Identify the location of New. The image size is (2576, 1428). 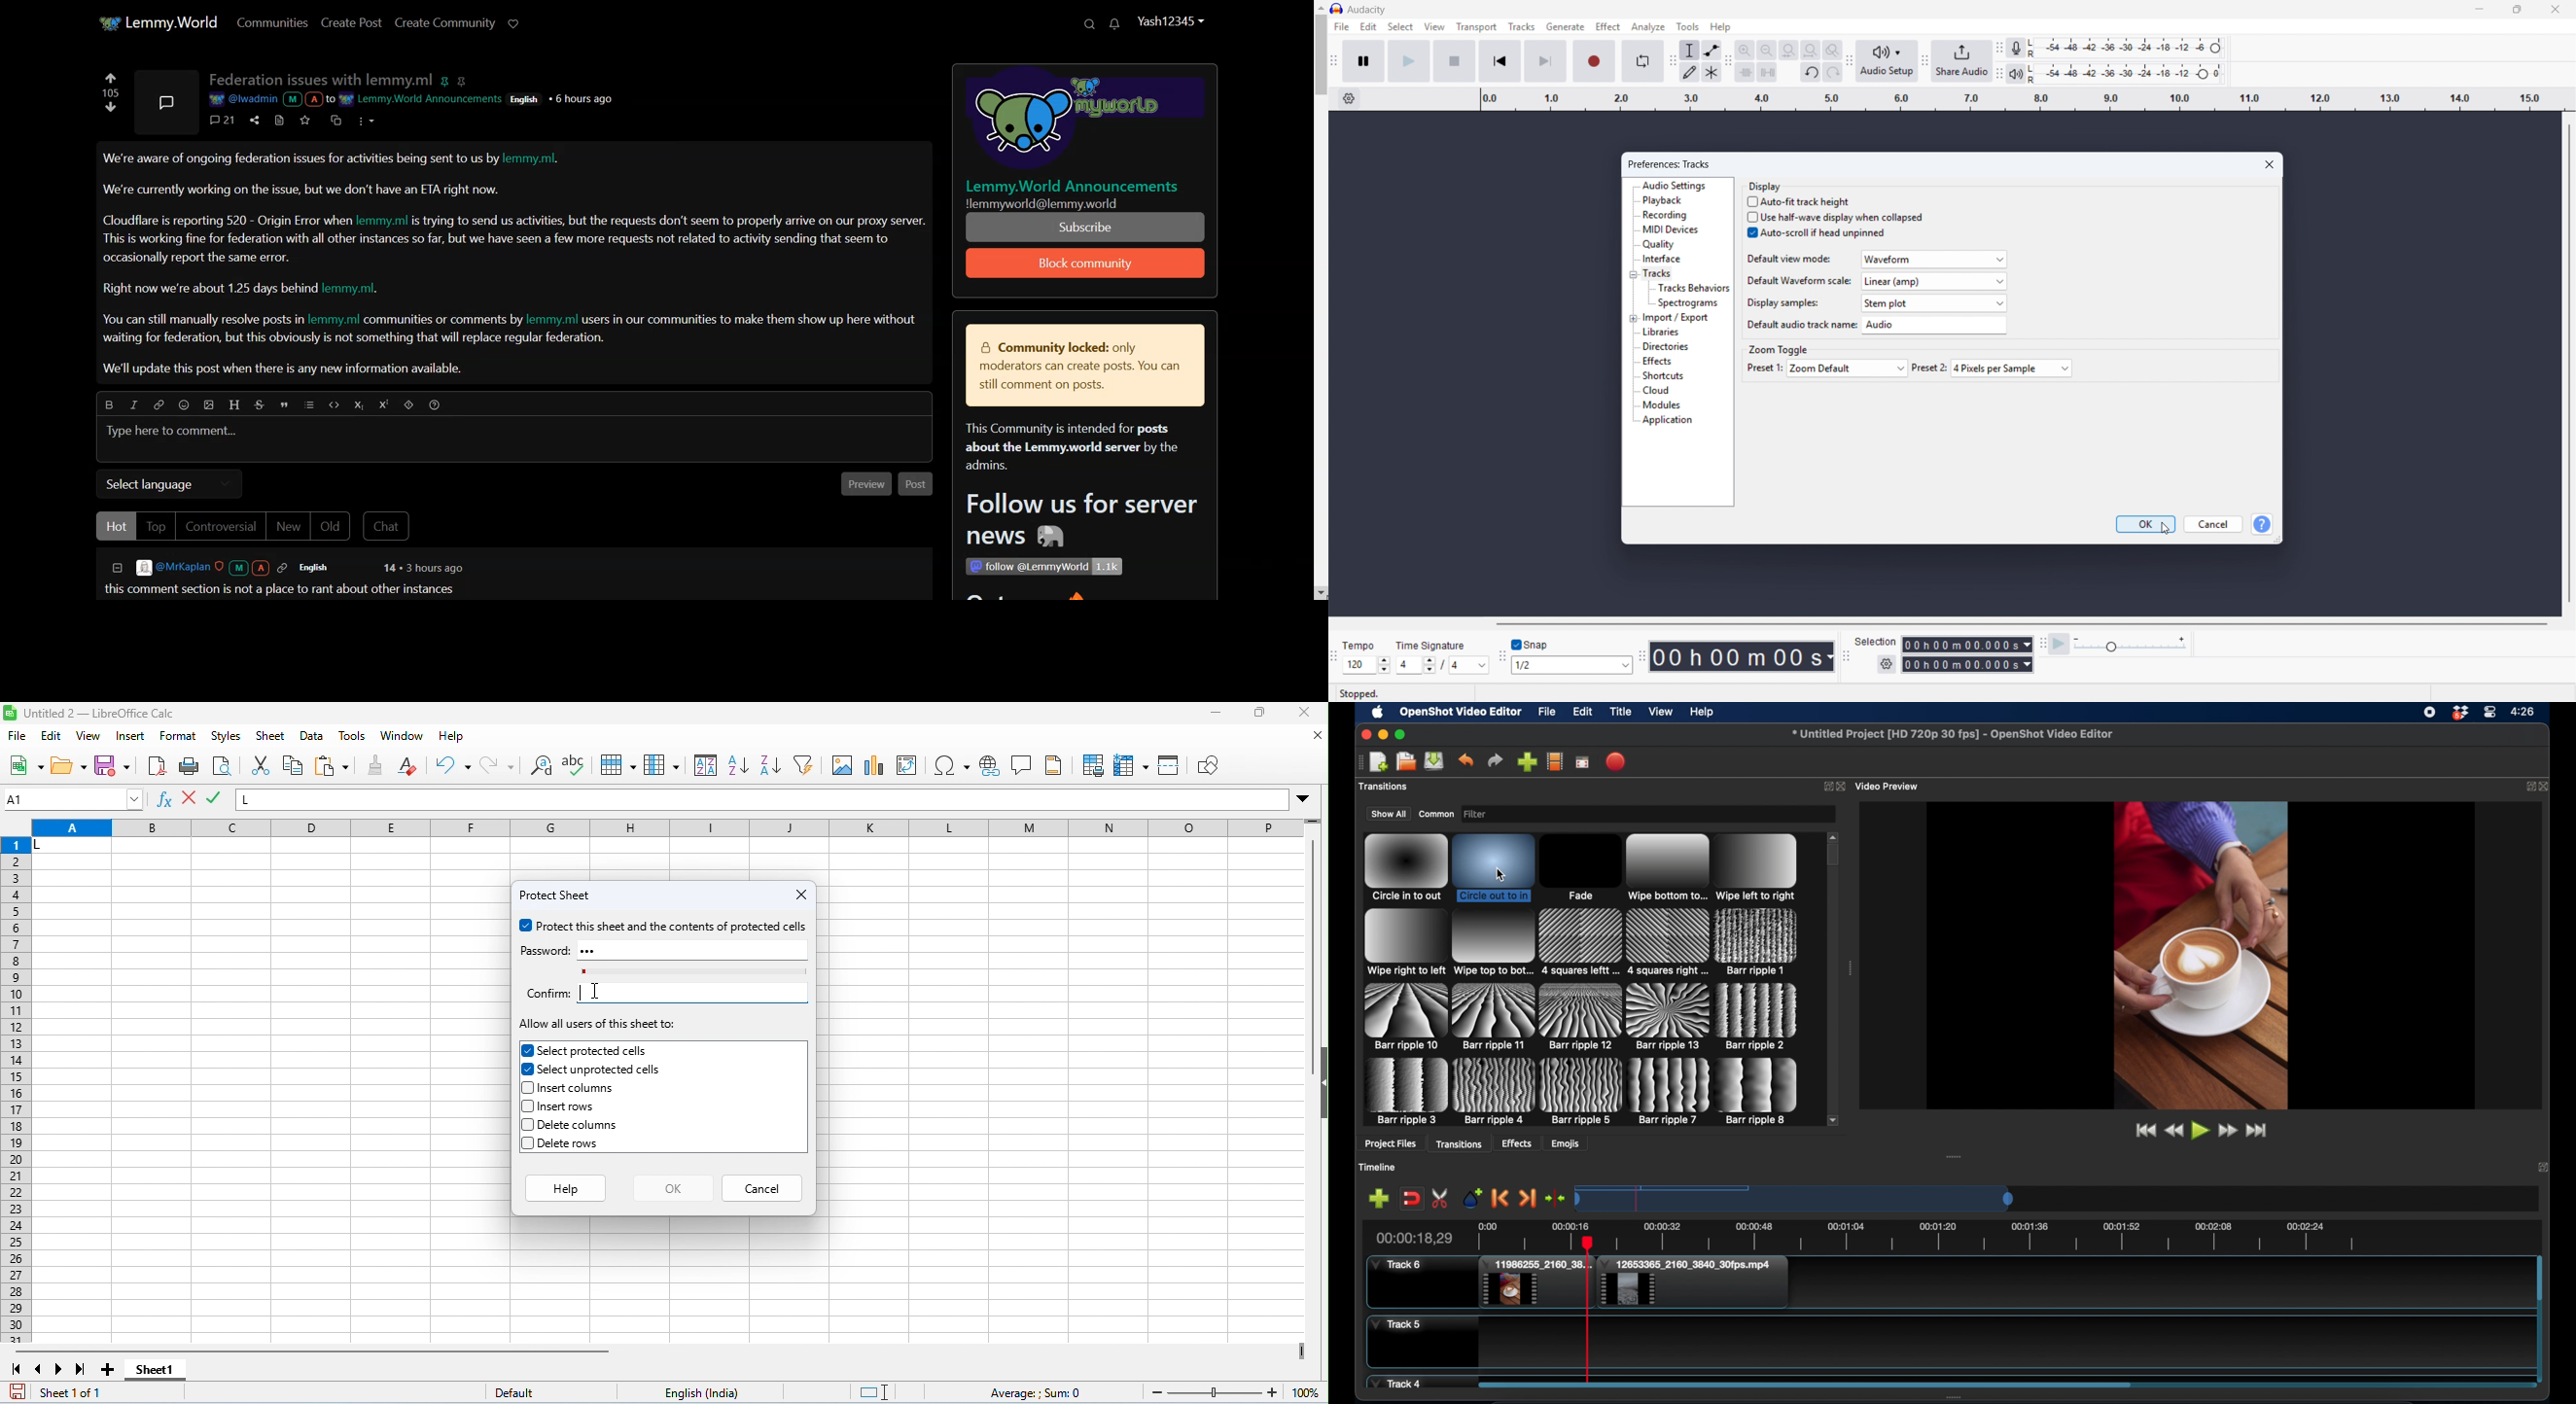
(288, 526).